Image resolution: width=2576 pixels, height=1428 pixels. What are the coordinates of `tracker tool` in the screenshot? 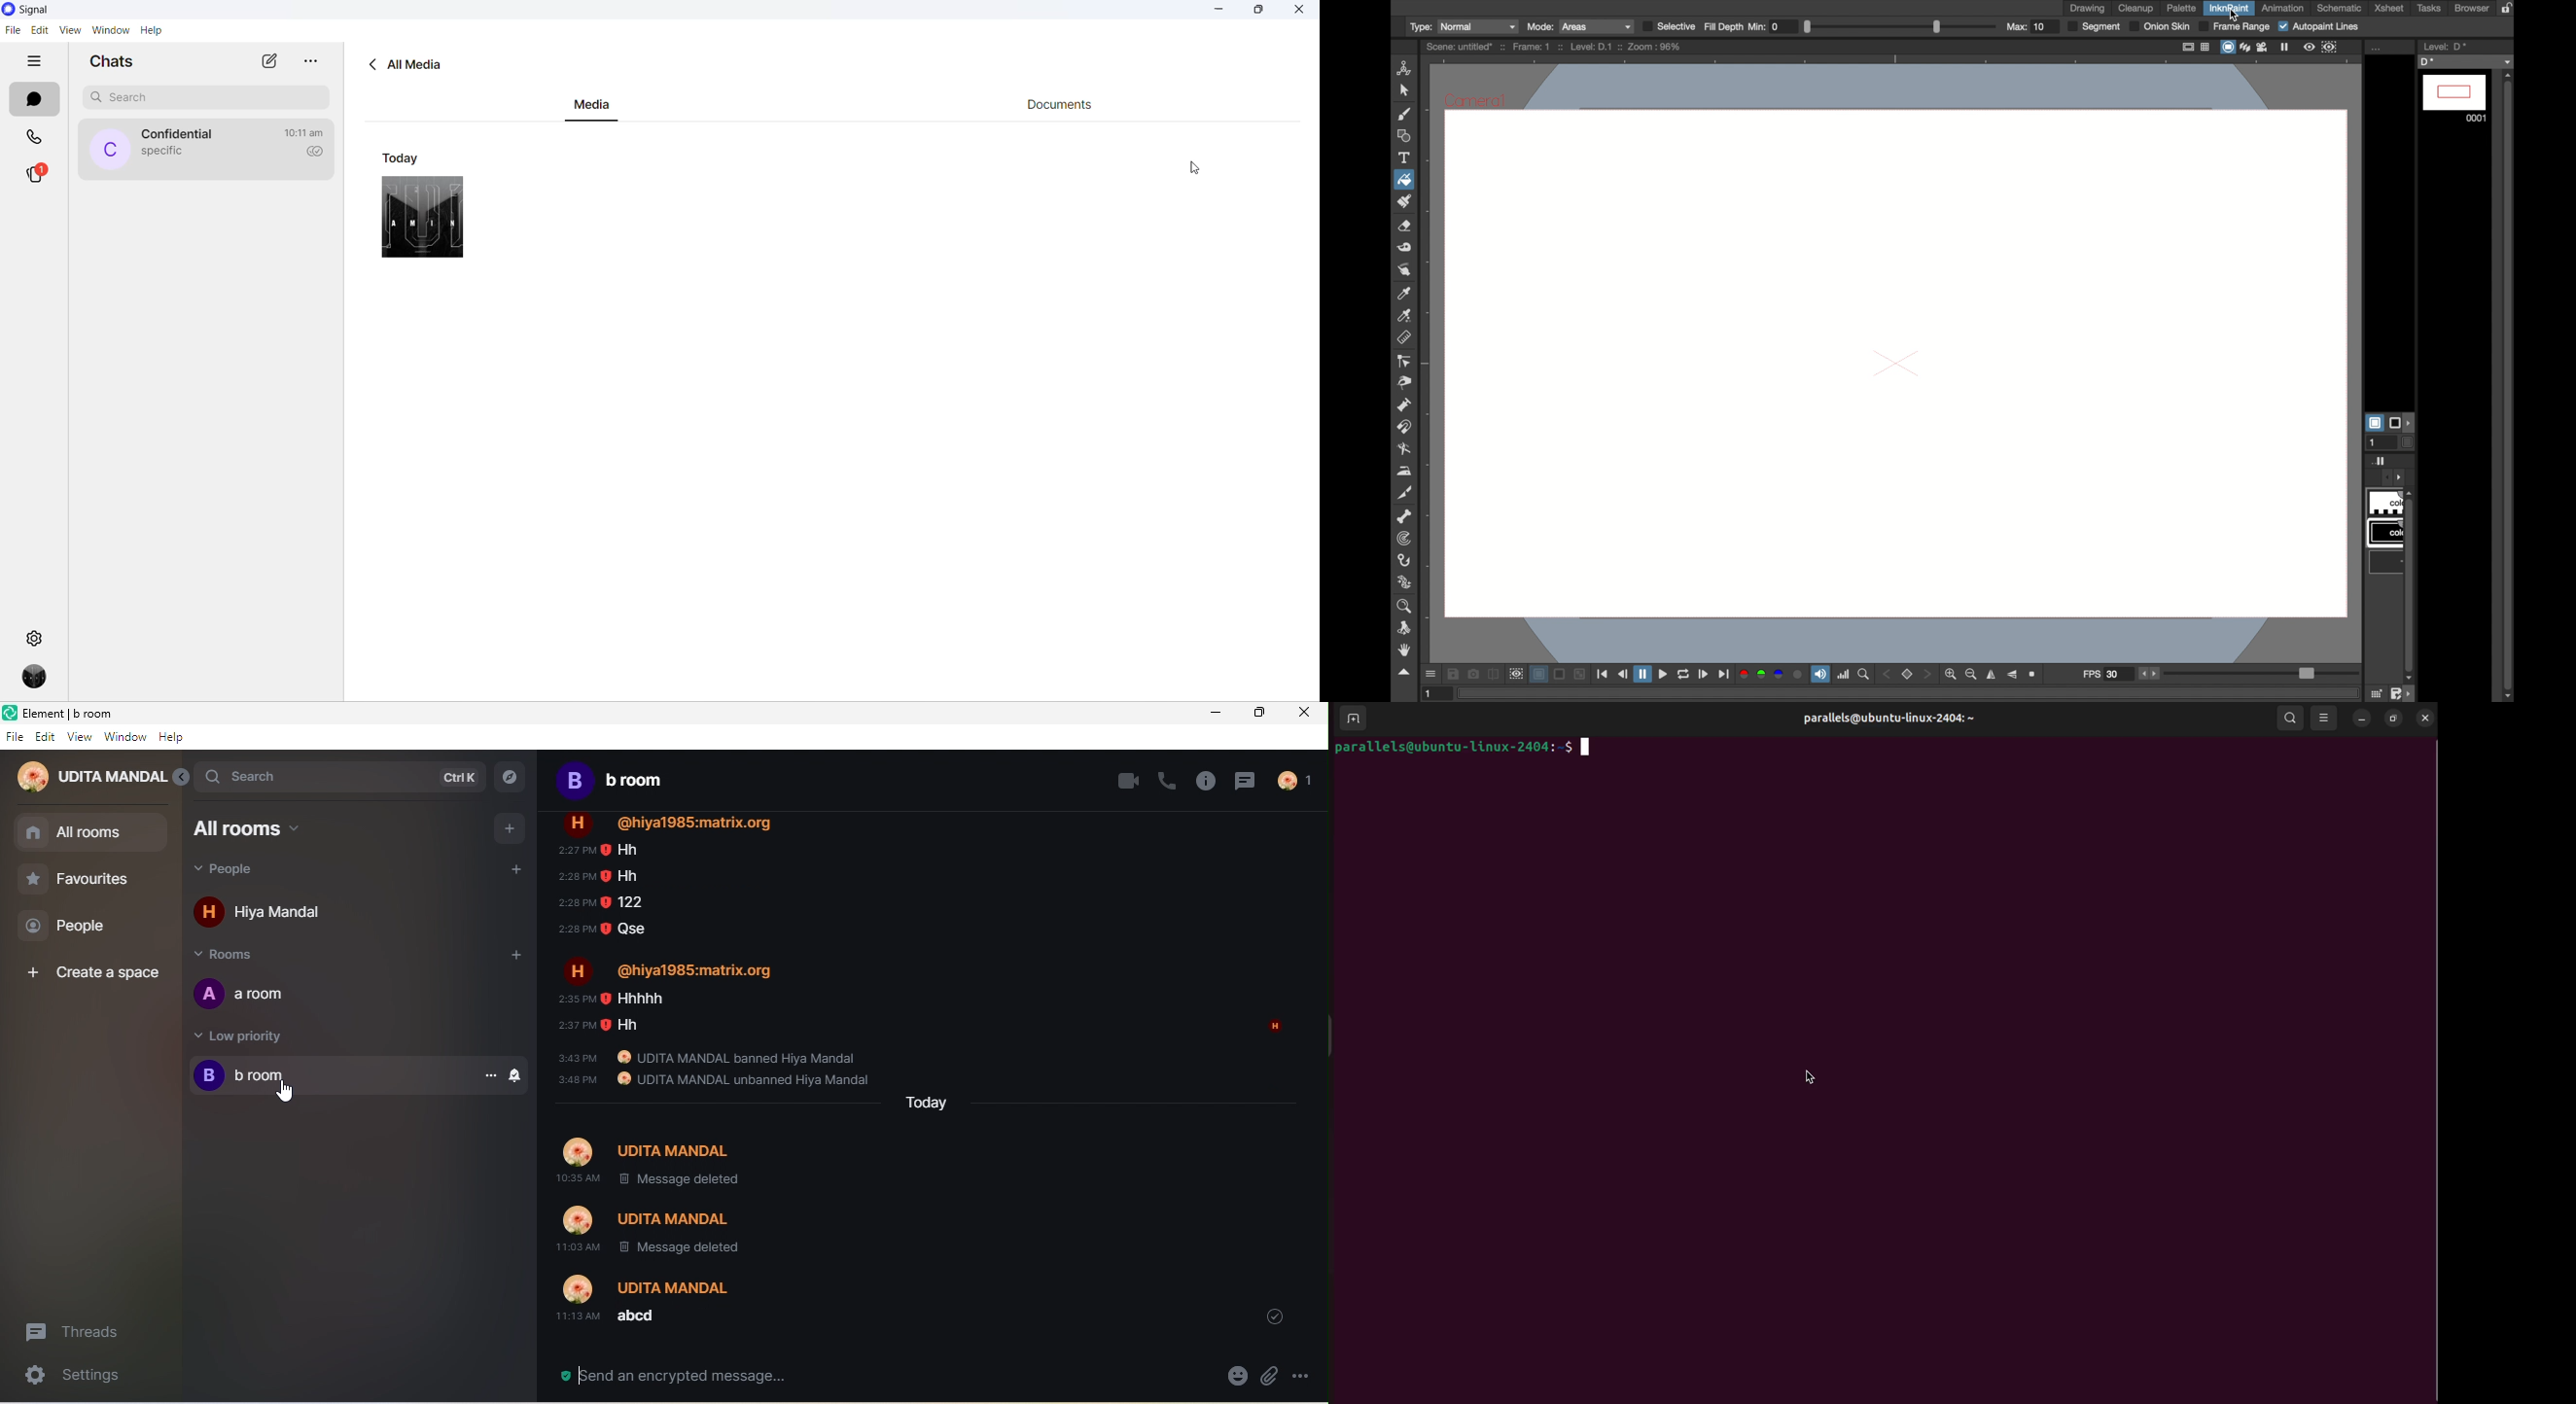 It's located at (1402, 538).